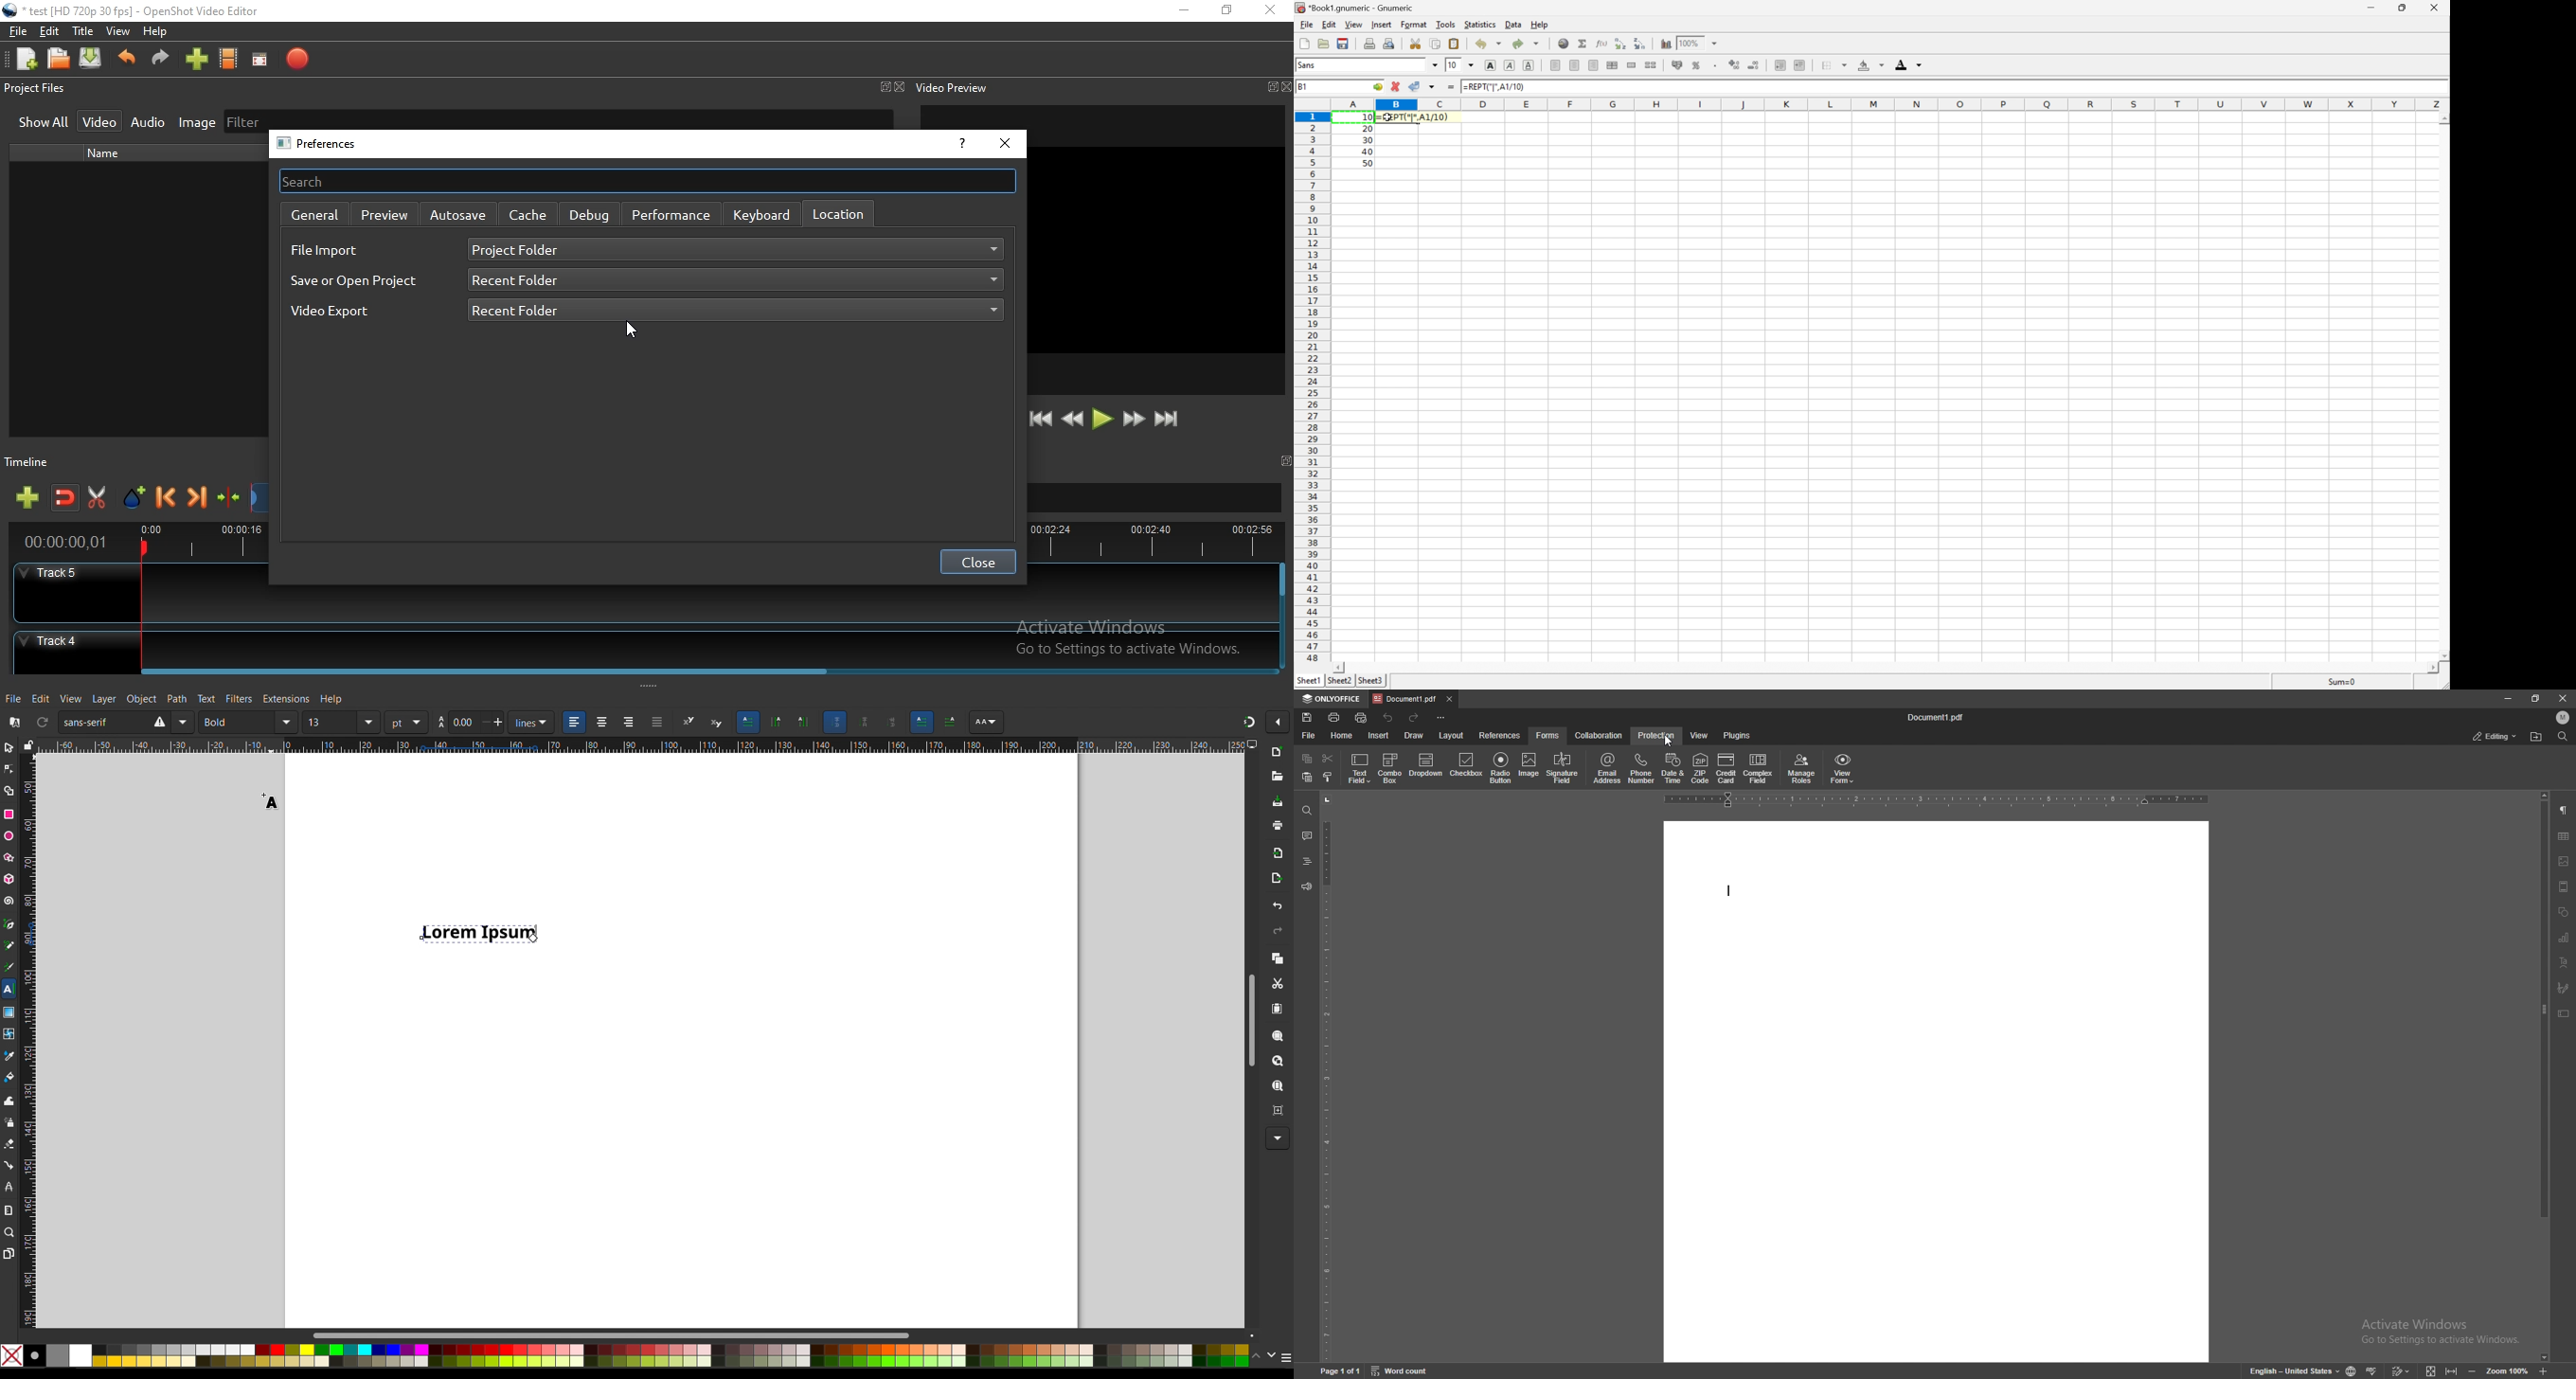 This screenshot has height=1400, width=2576. I want to click on paragraph, so click(2563, 811).